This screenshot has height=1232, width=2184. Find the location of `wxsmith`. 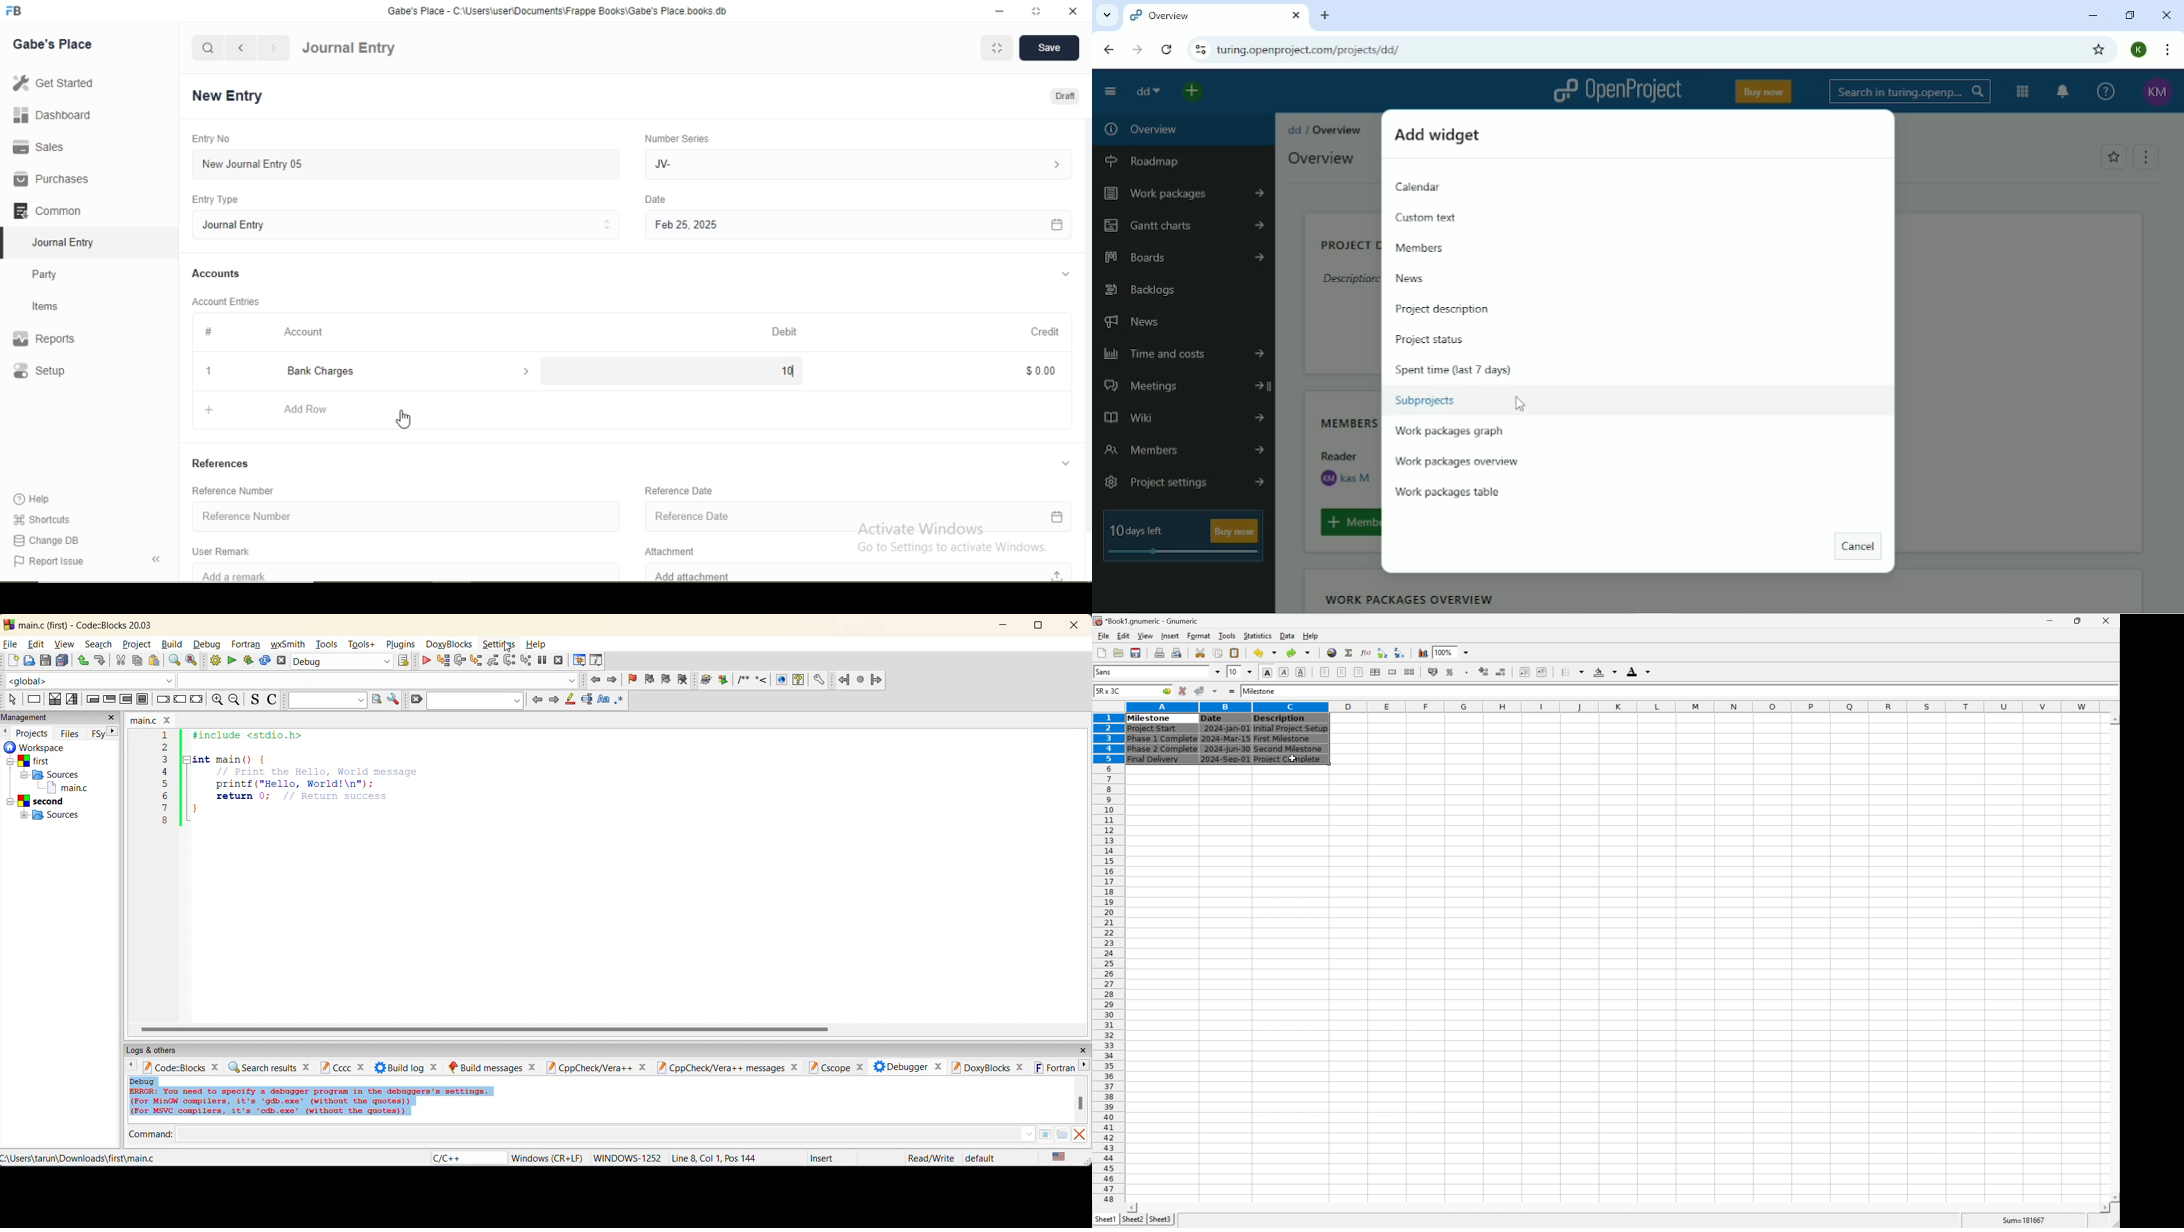

wxsmith is located at coordinates (288, 645).